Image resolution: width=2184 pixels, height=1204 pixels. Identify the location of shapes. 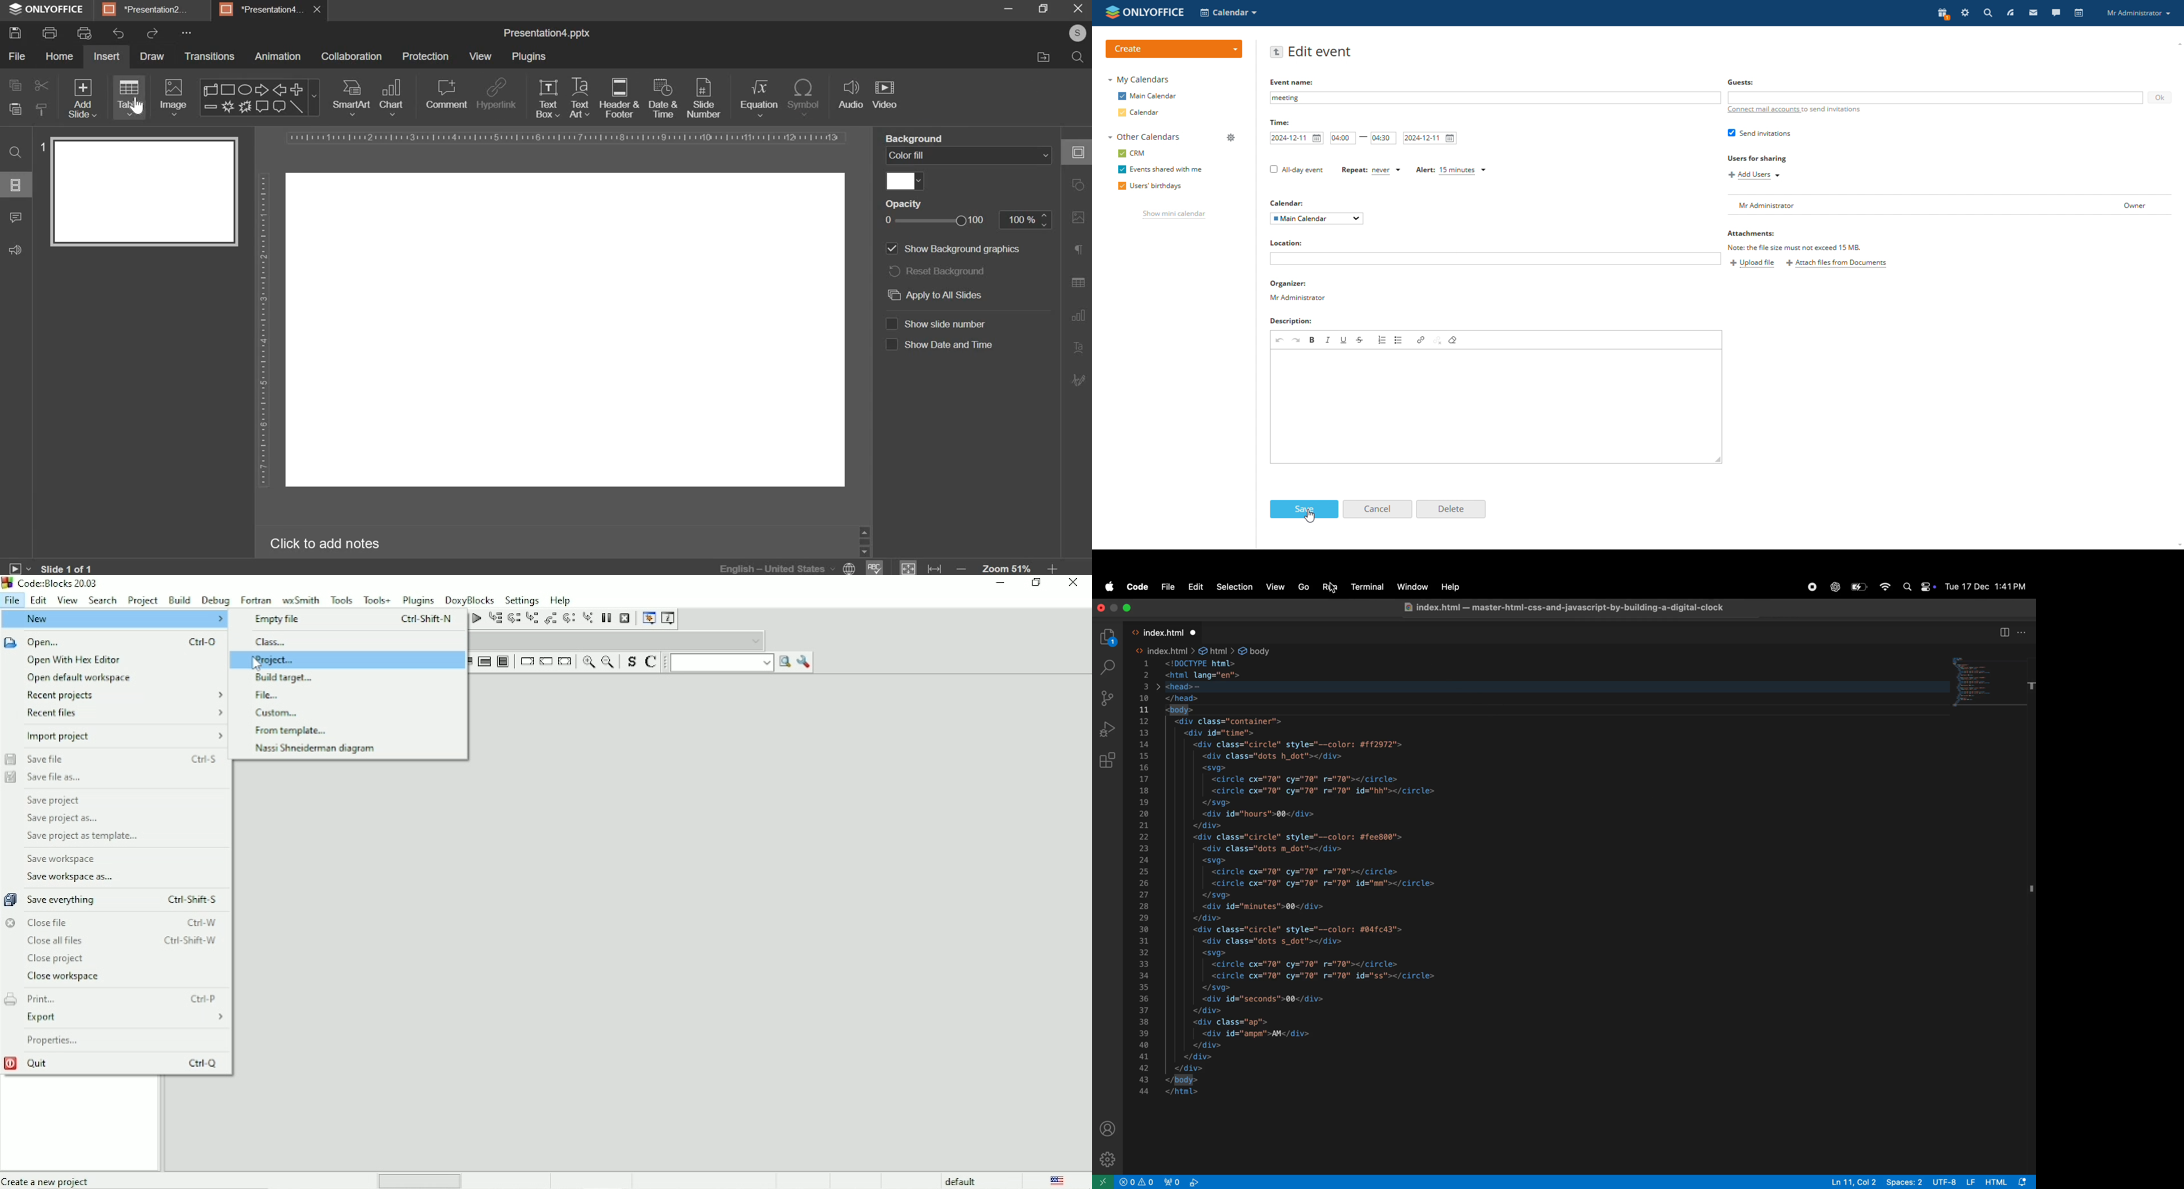
(260, 98).